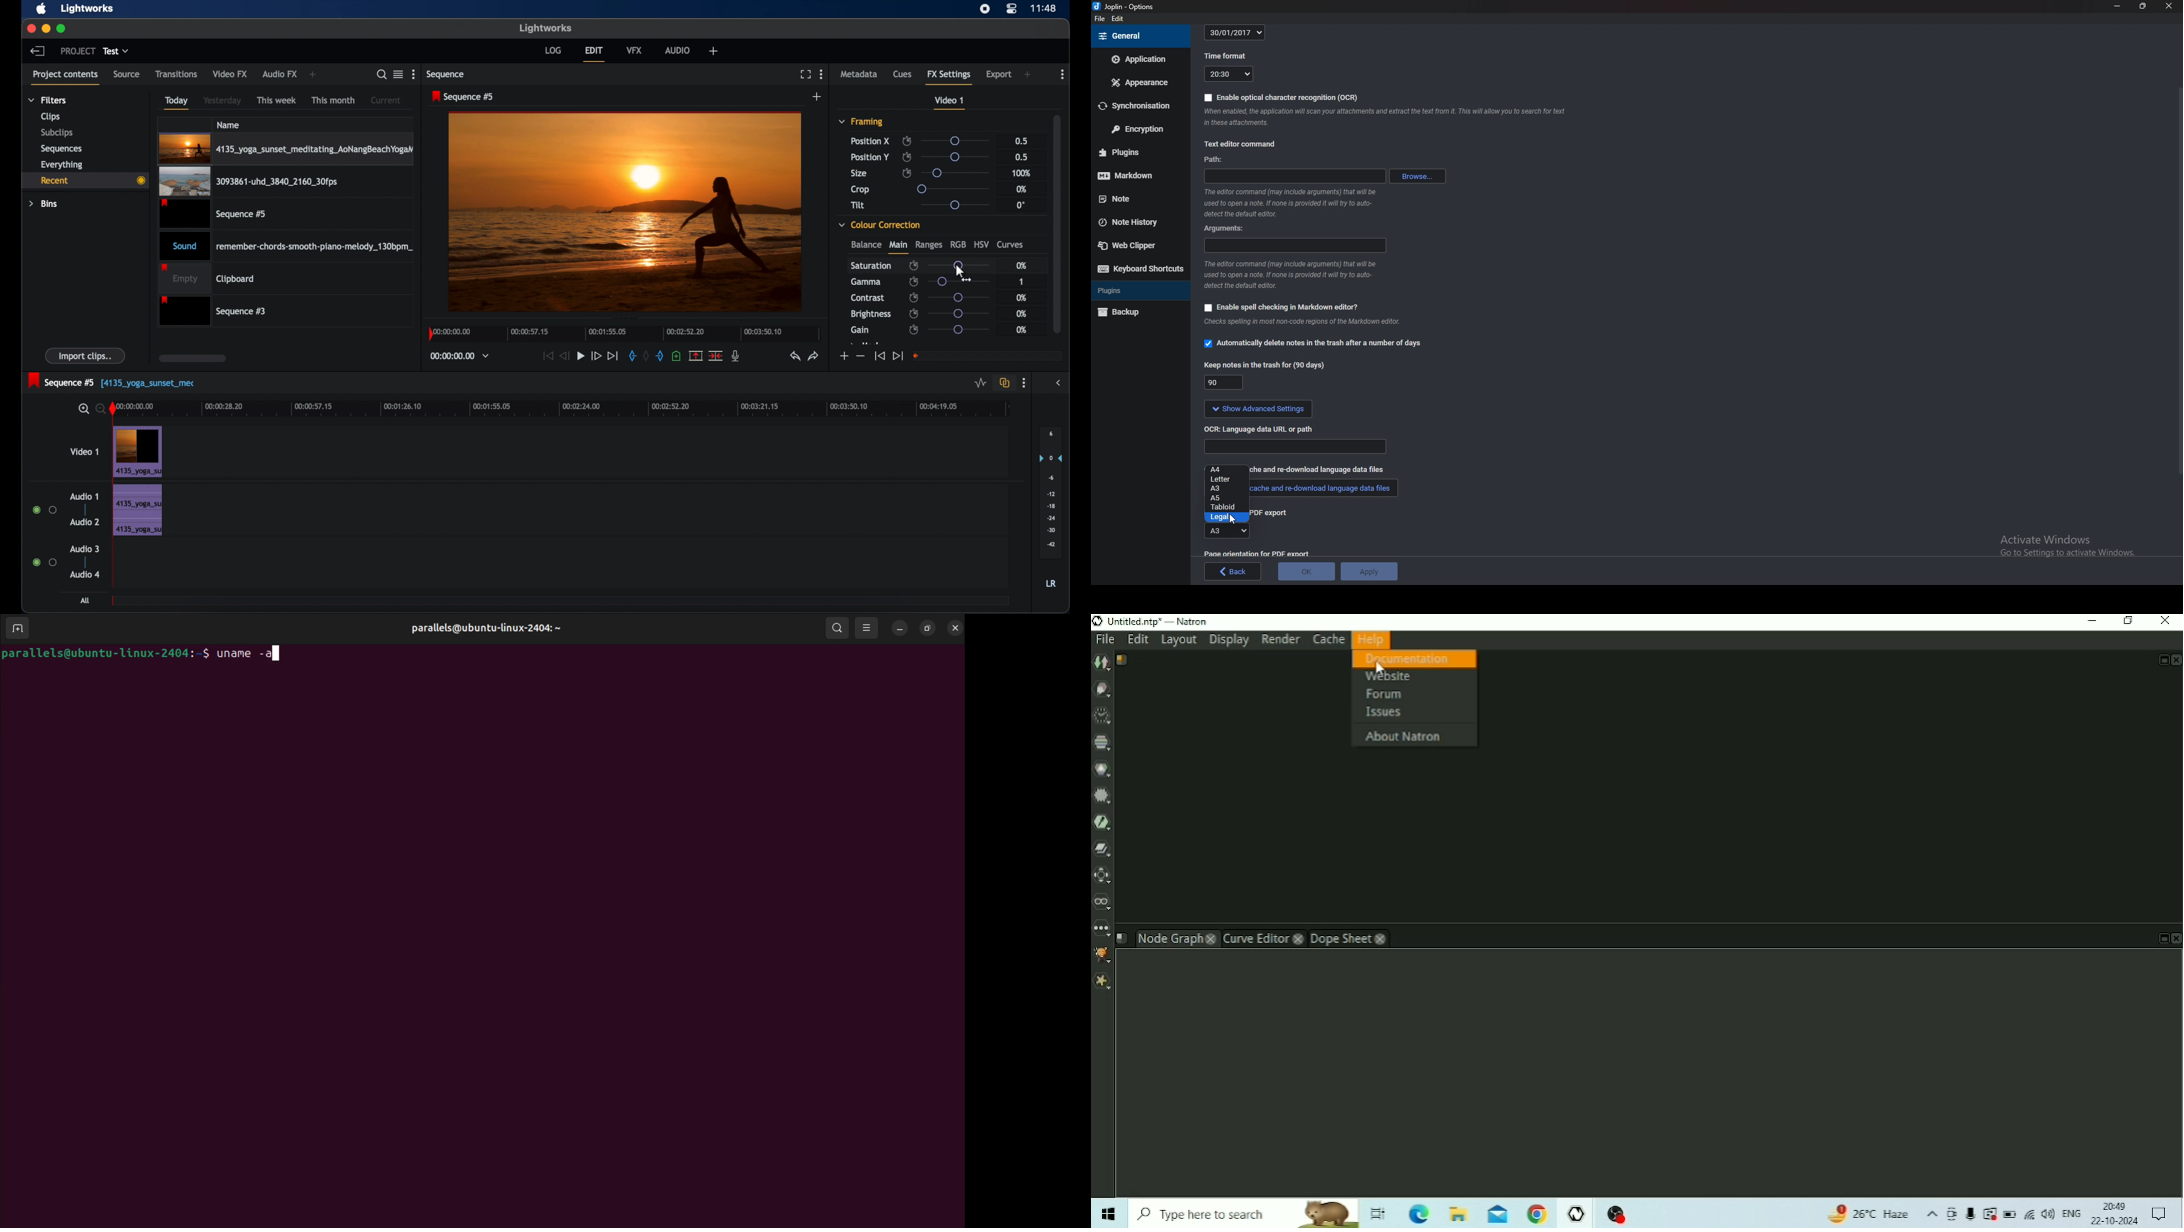  Describe the element at coordinates (1228, 56) in the screenshot. I see `Time format` at that location.